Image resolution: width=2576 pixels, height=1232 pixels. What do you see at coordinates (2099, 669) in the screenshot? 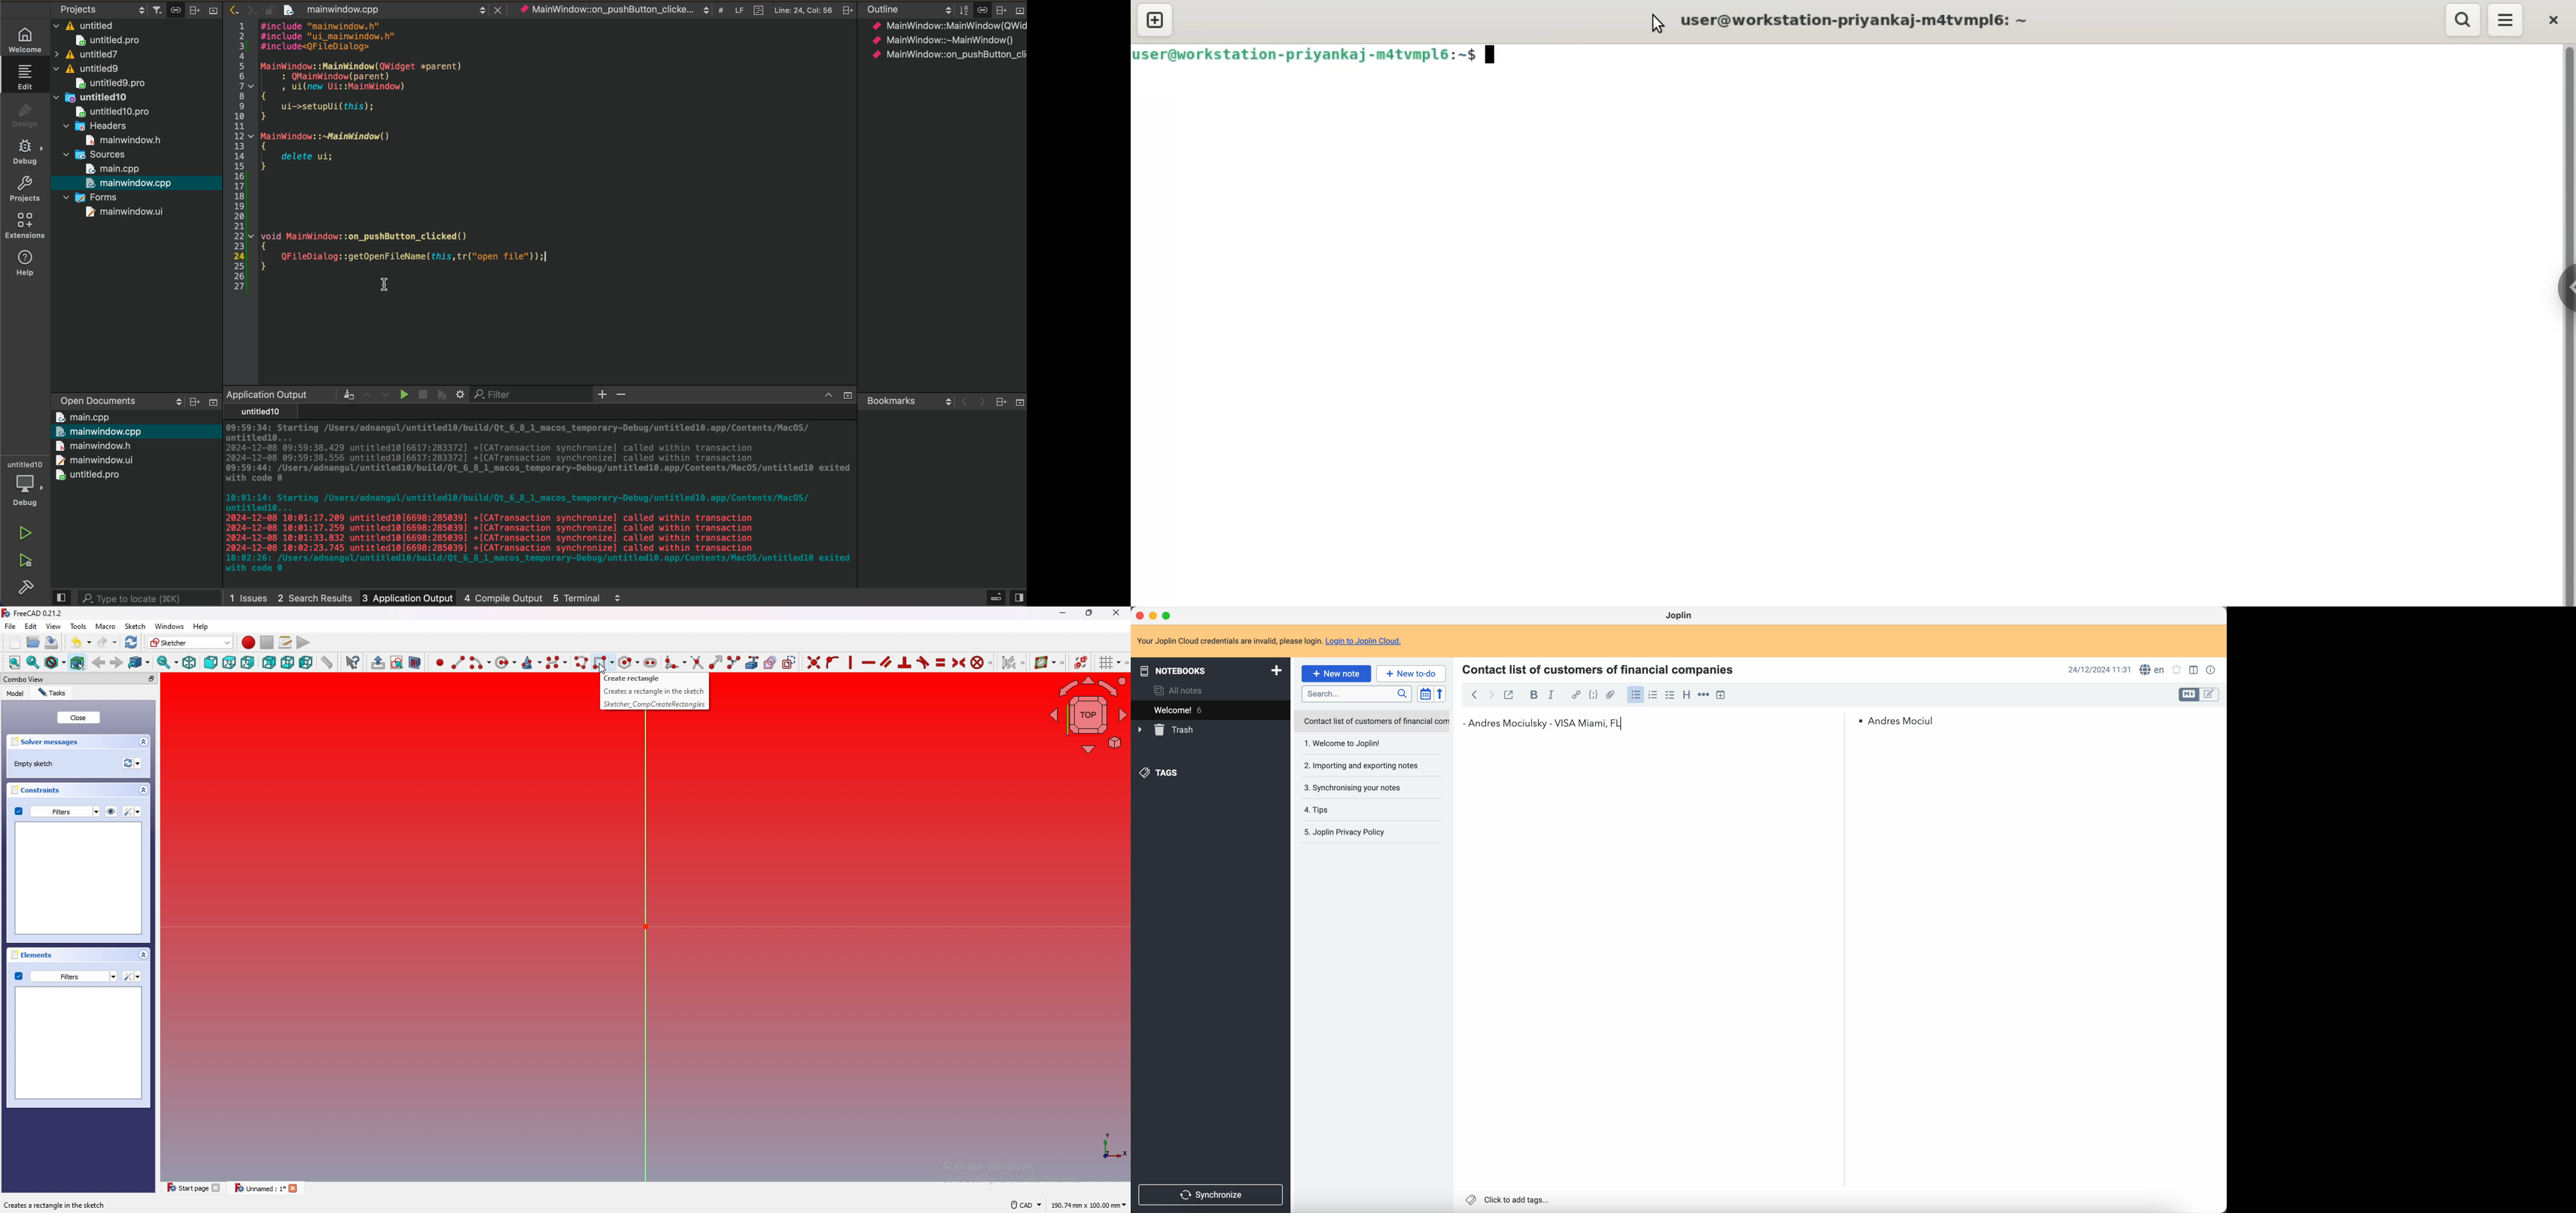
I see `date and hour` at bounding box center [2099, 669].